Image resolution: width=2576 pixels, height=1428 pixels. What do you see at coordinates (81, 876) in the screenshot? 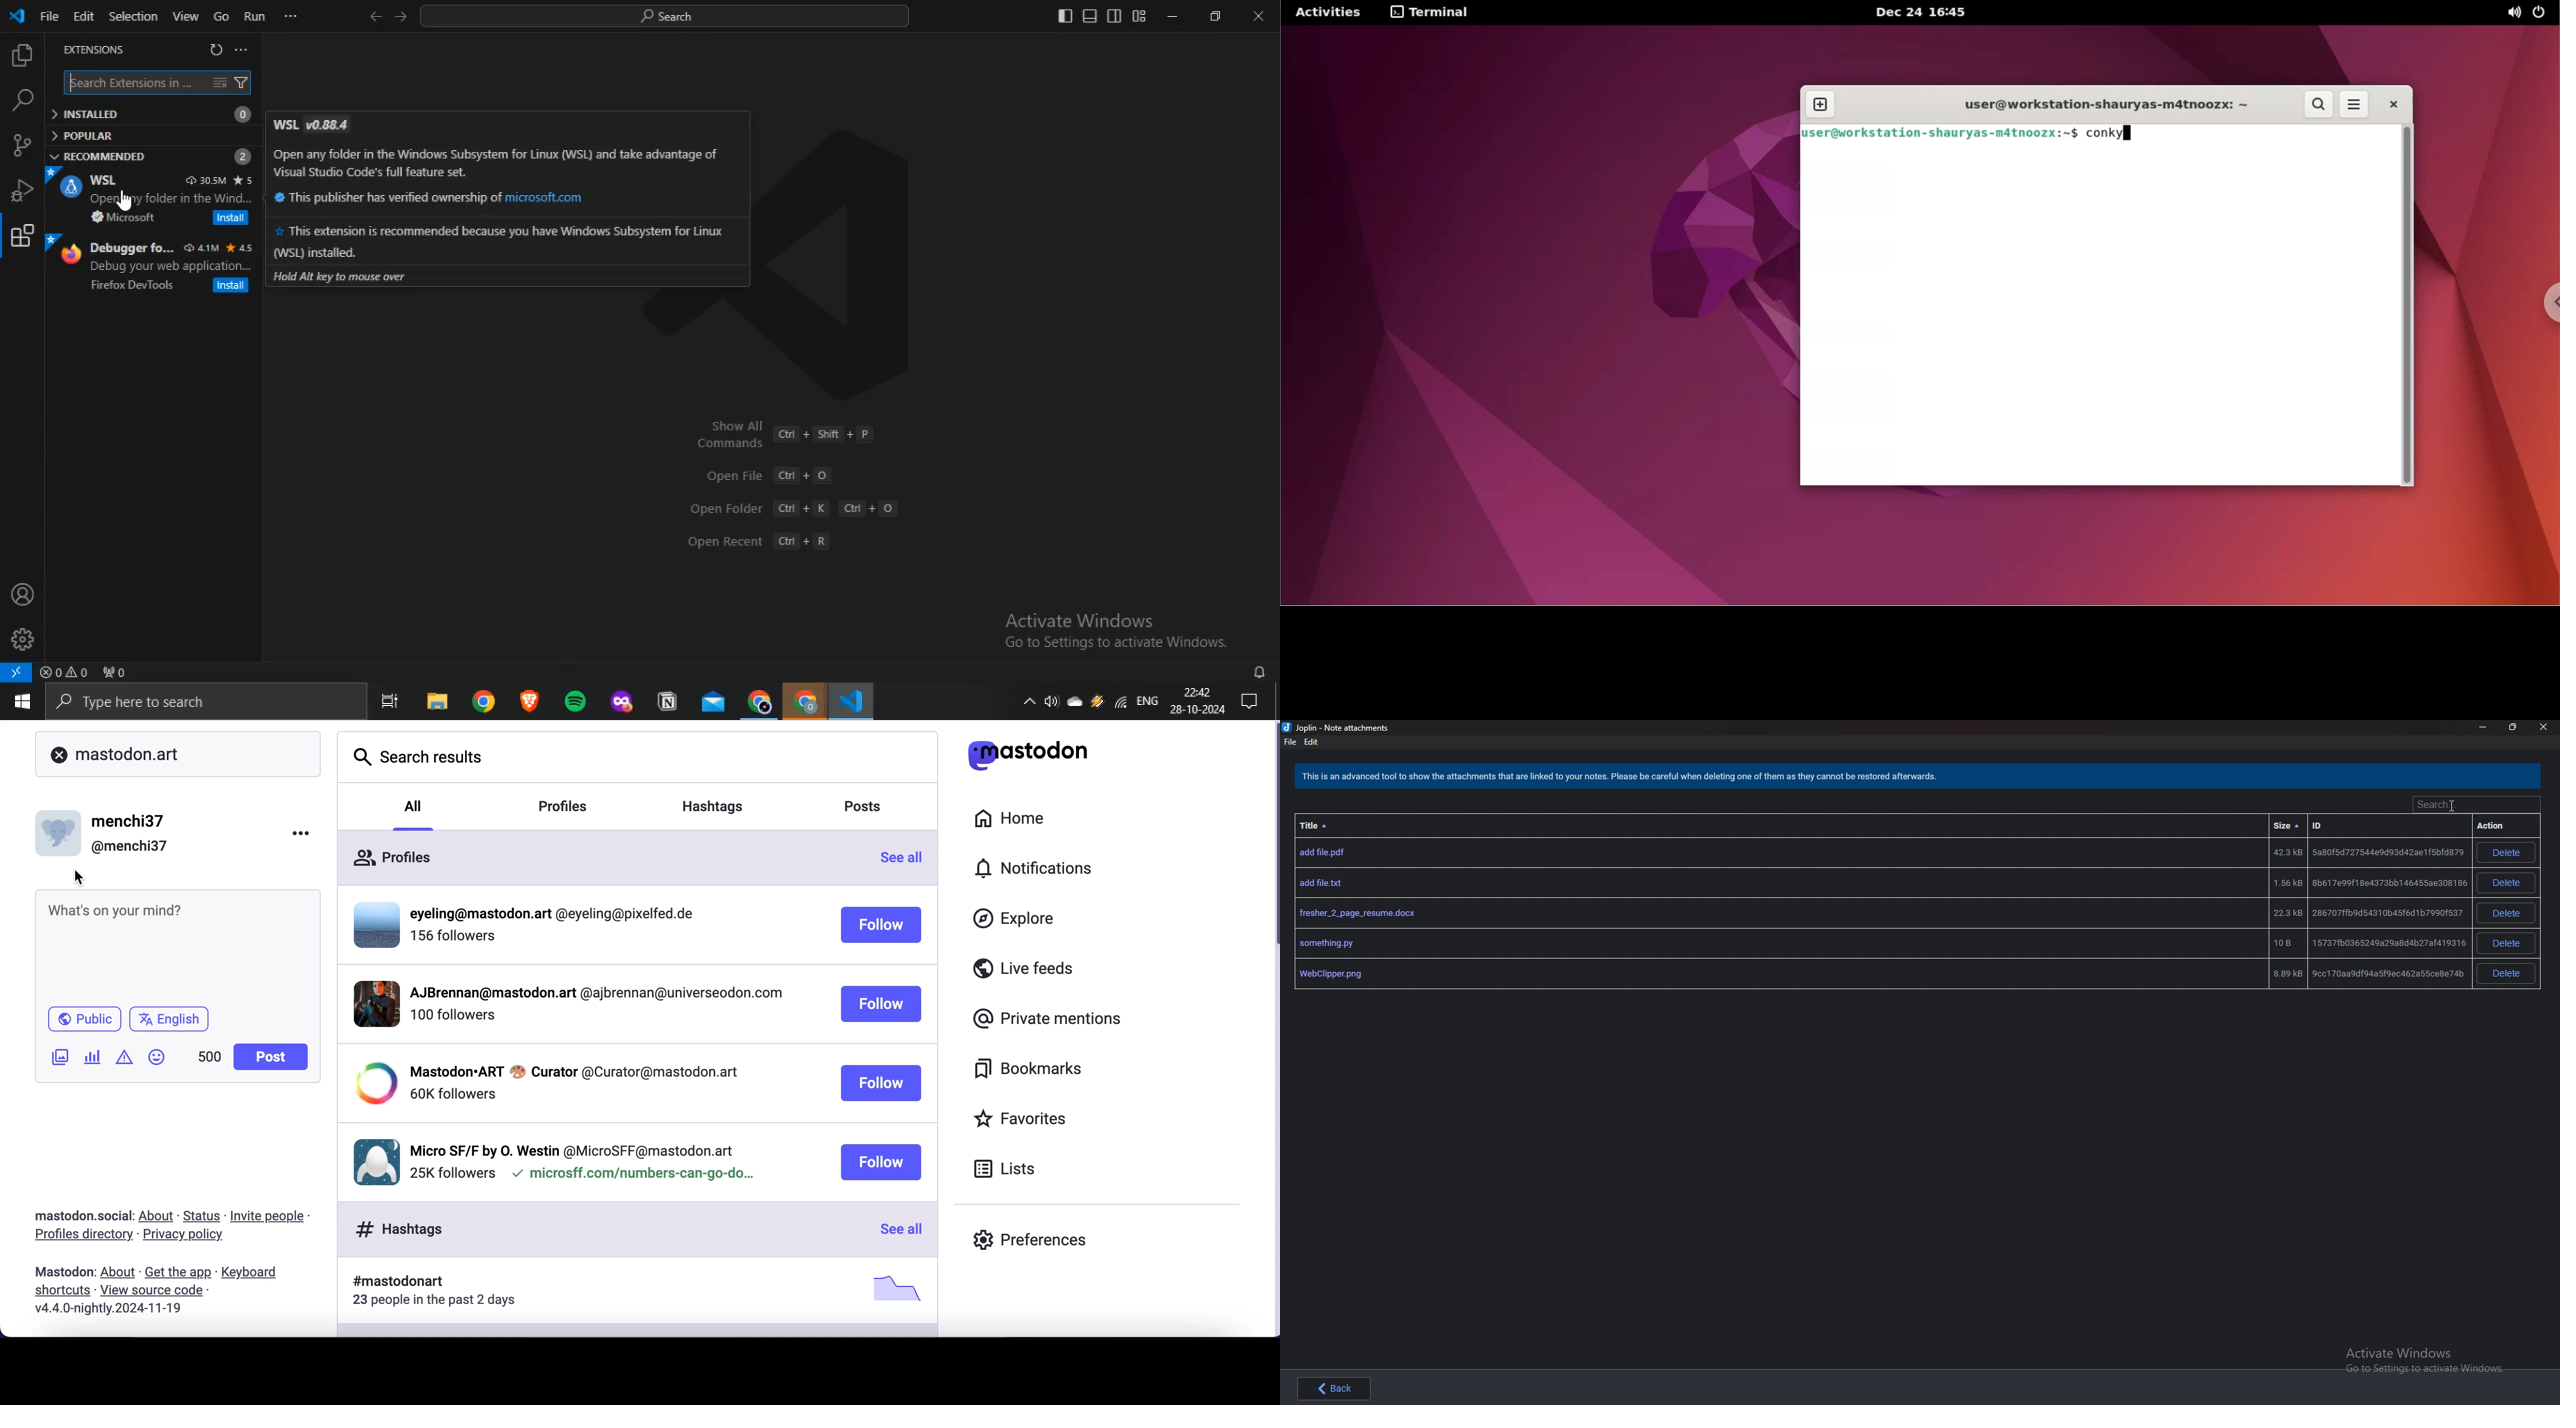
I see `cursor` at bounding box center [81, 876].